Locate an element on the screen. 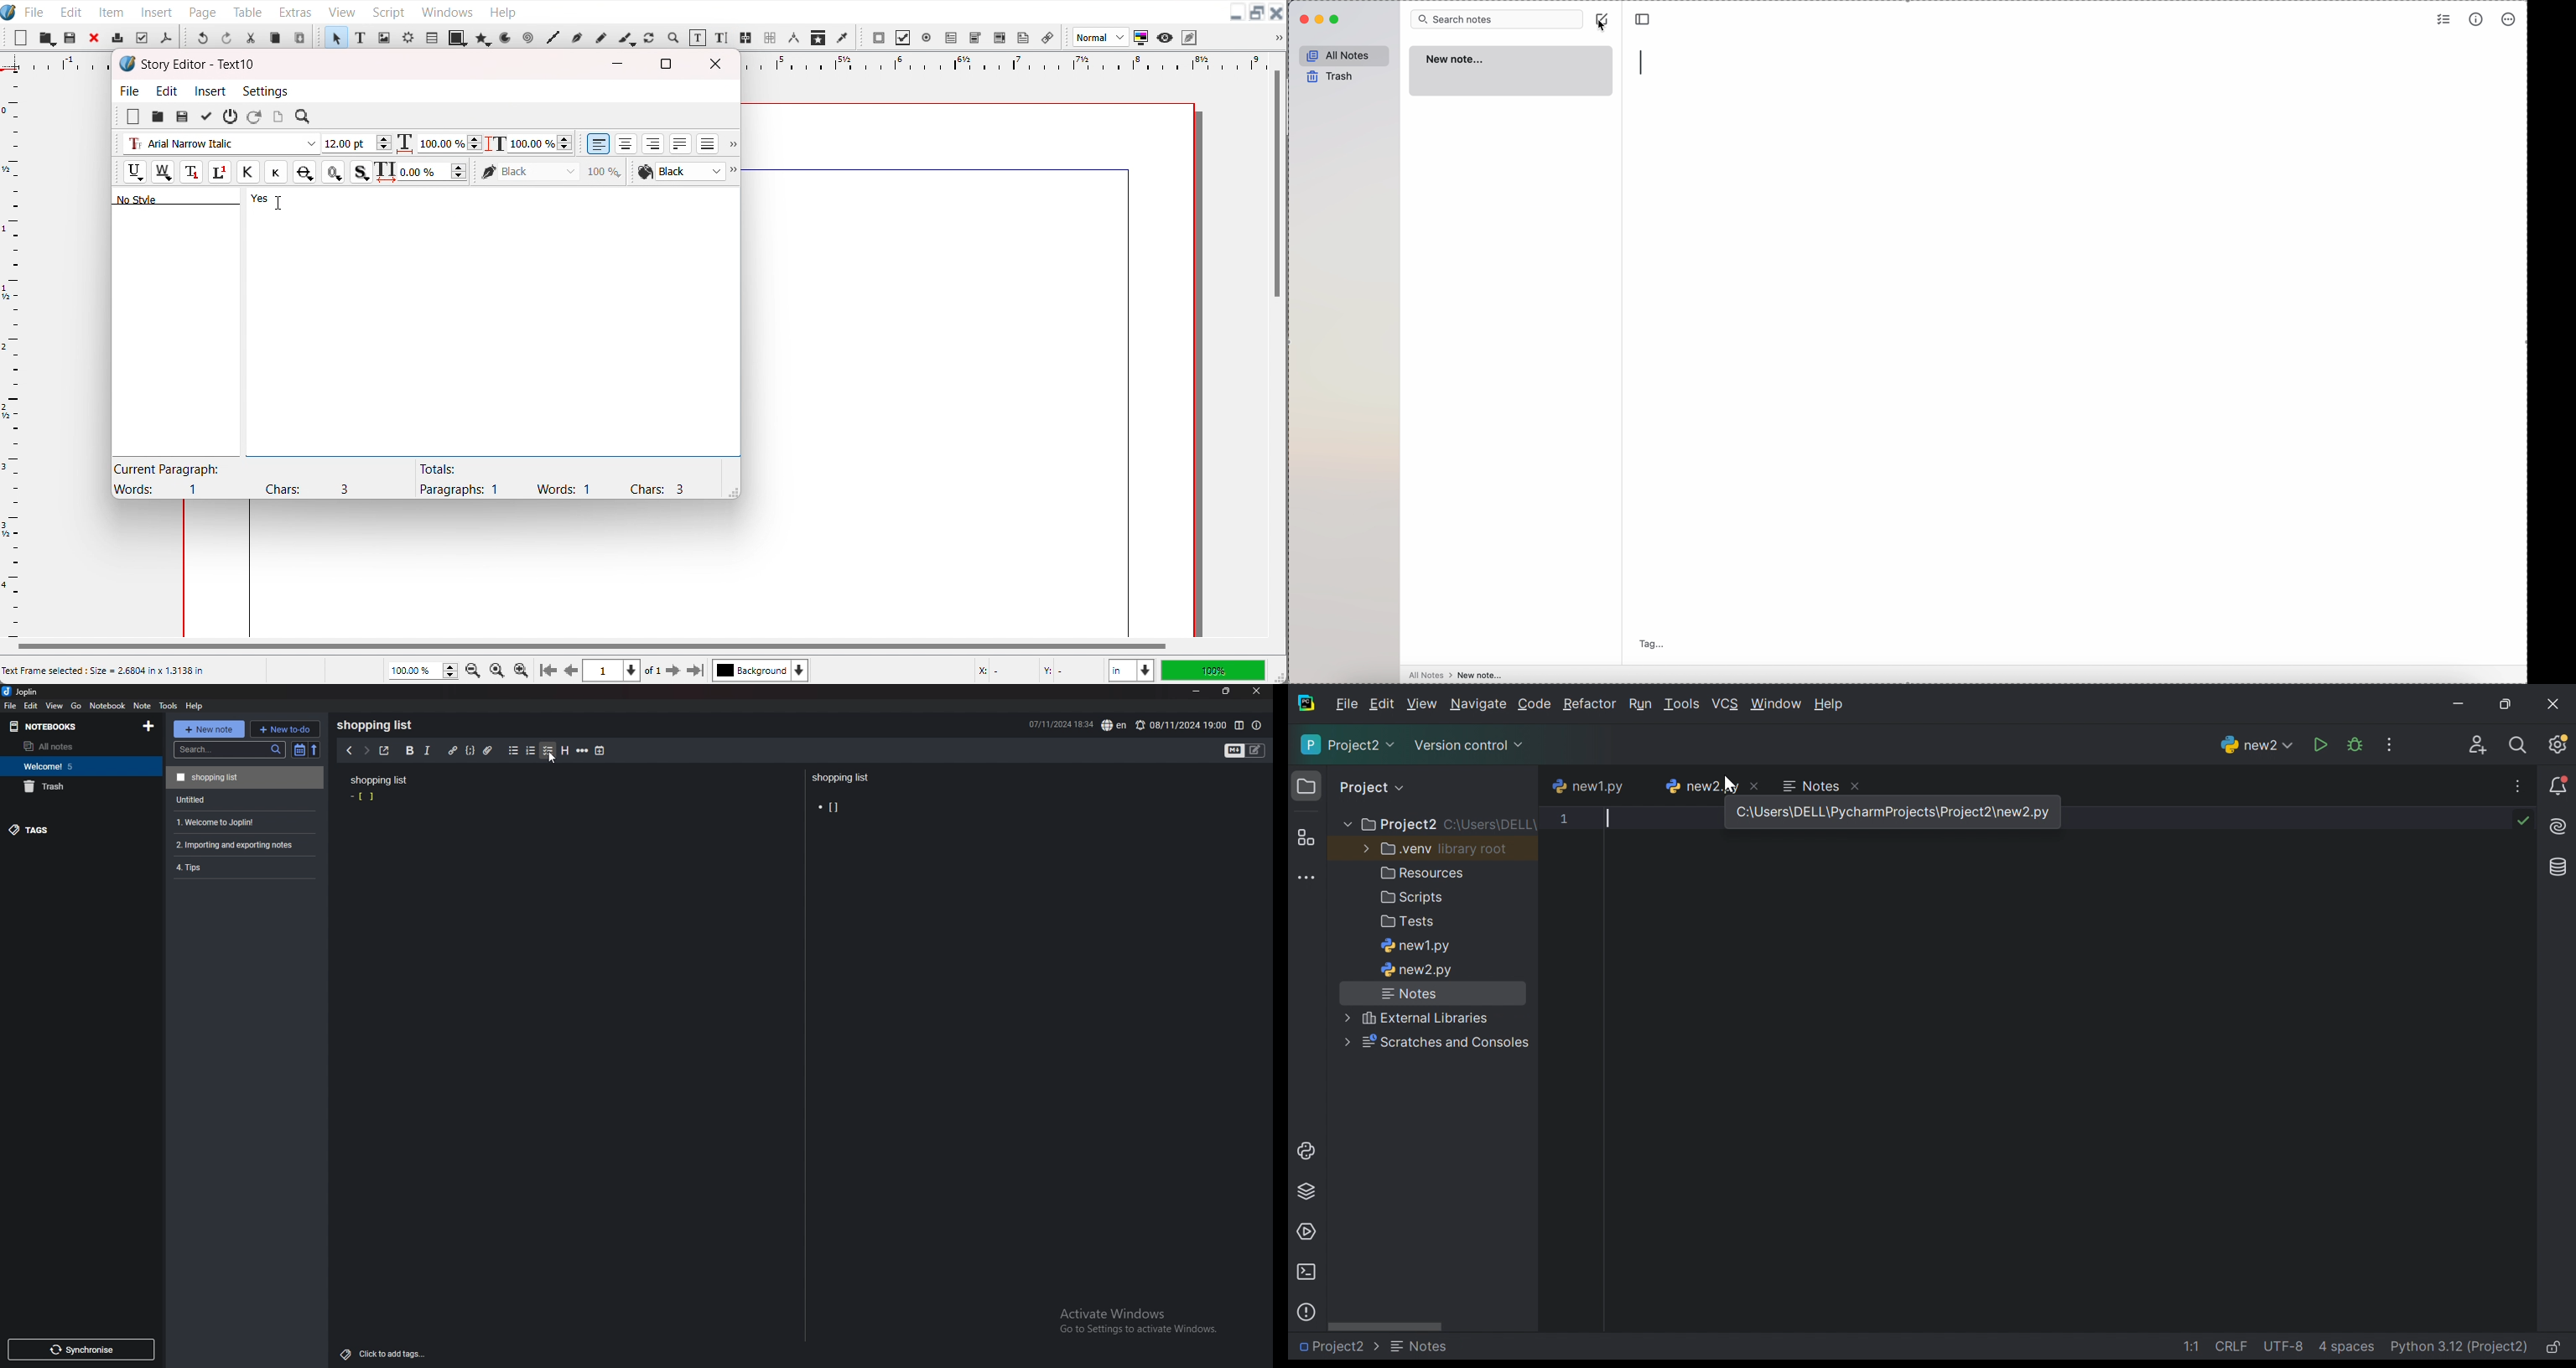  Shape is located at coordinates (458, 37).